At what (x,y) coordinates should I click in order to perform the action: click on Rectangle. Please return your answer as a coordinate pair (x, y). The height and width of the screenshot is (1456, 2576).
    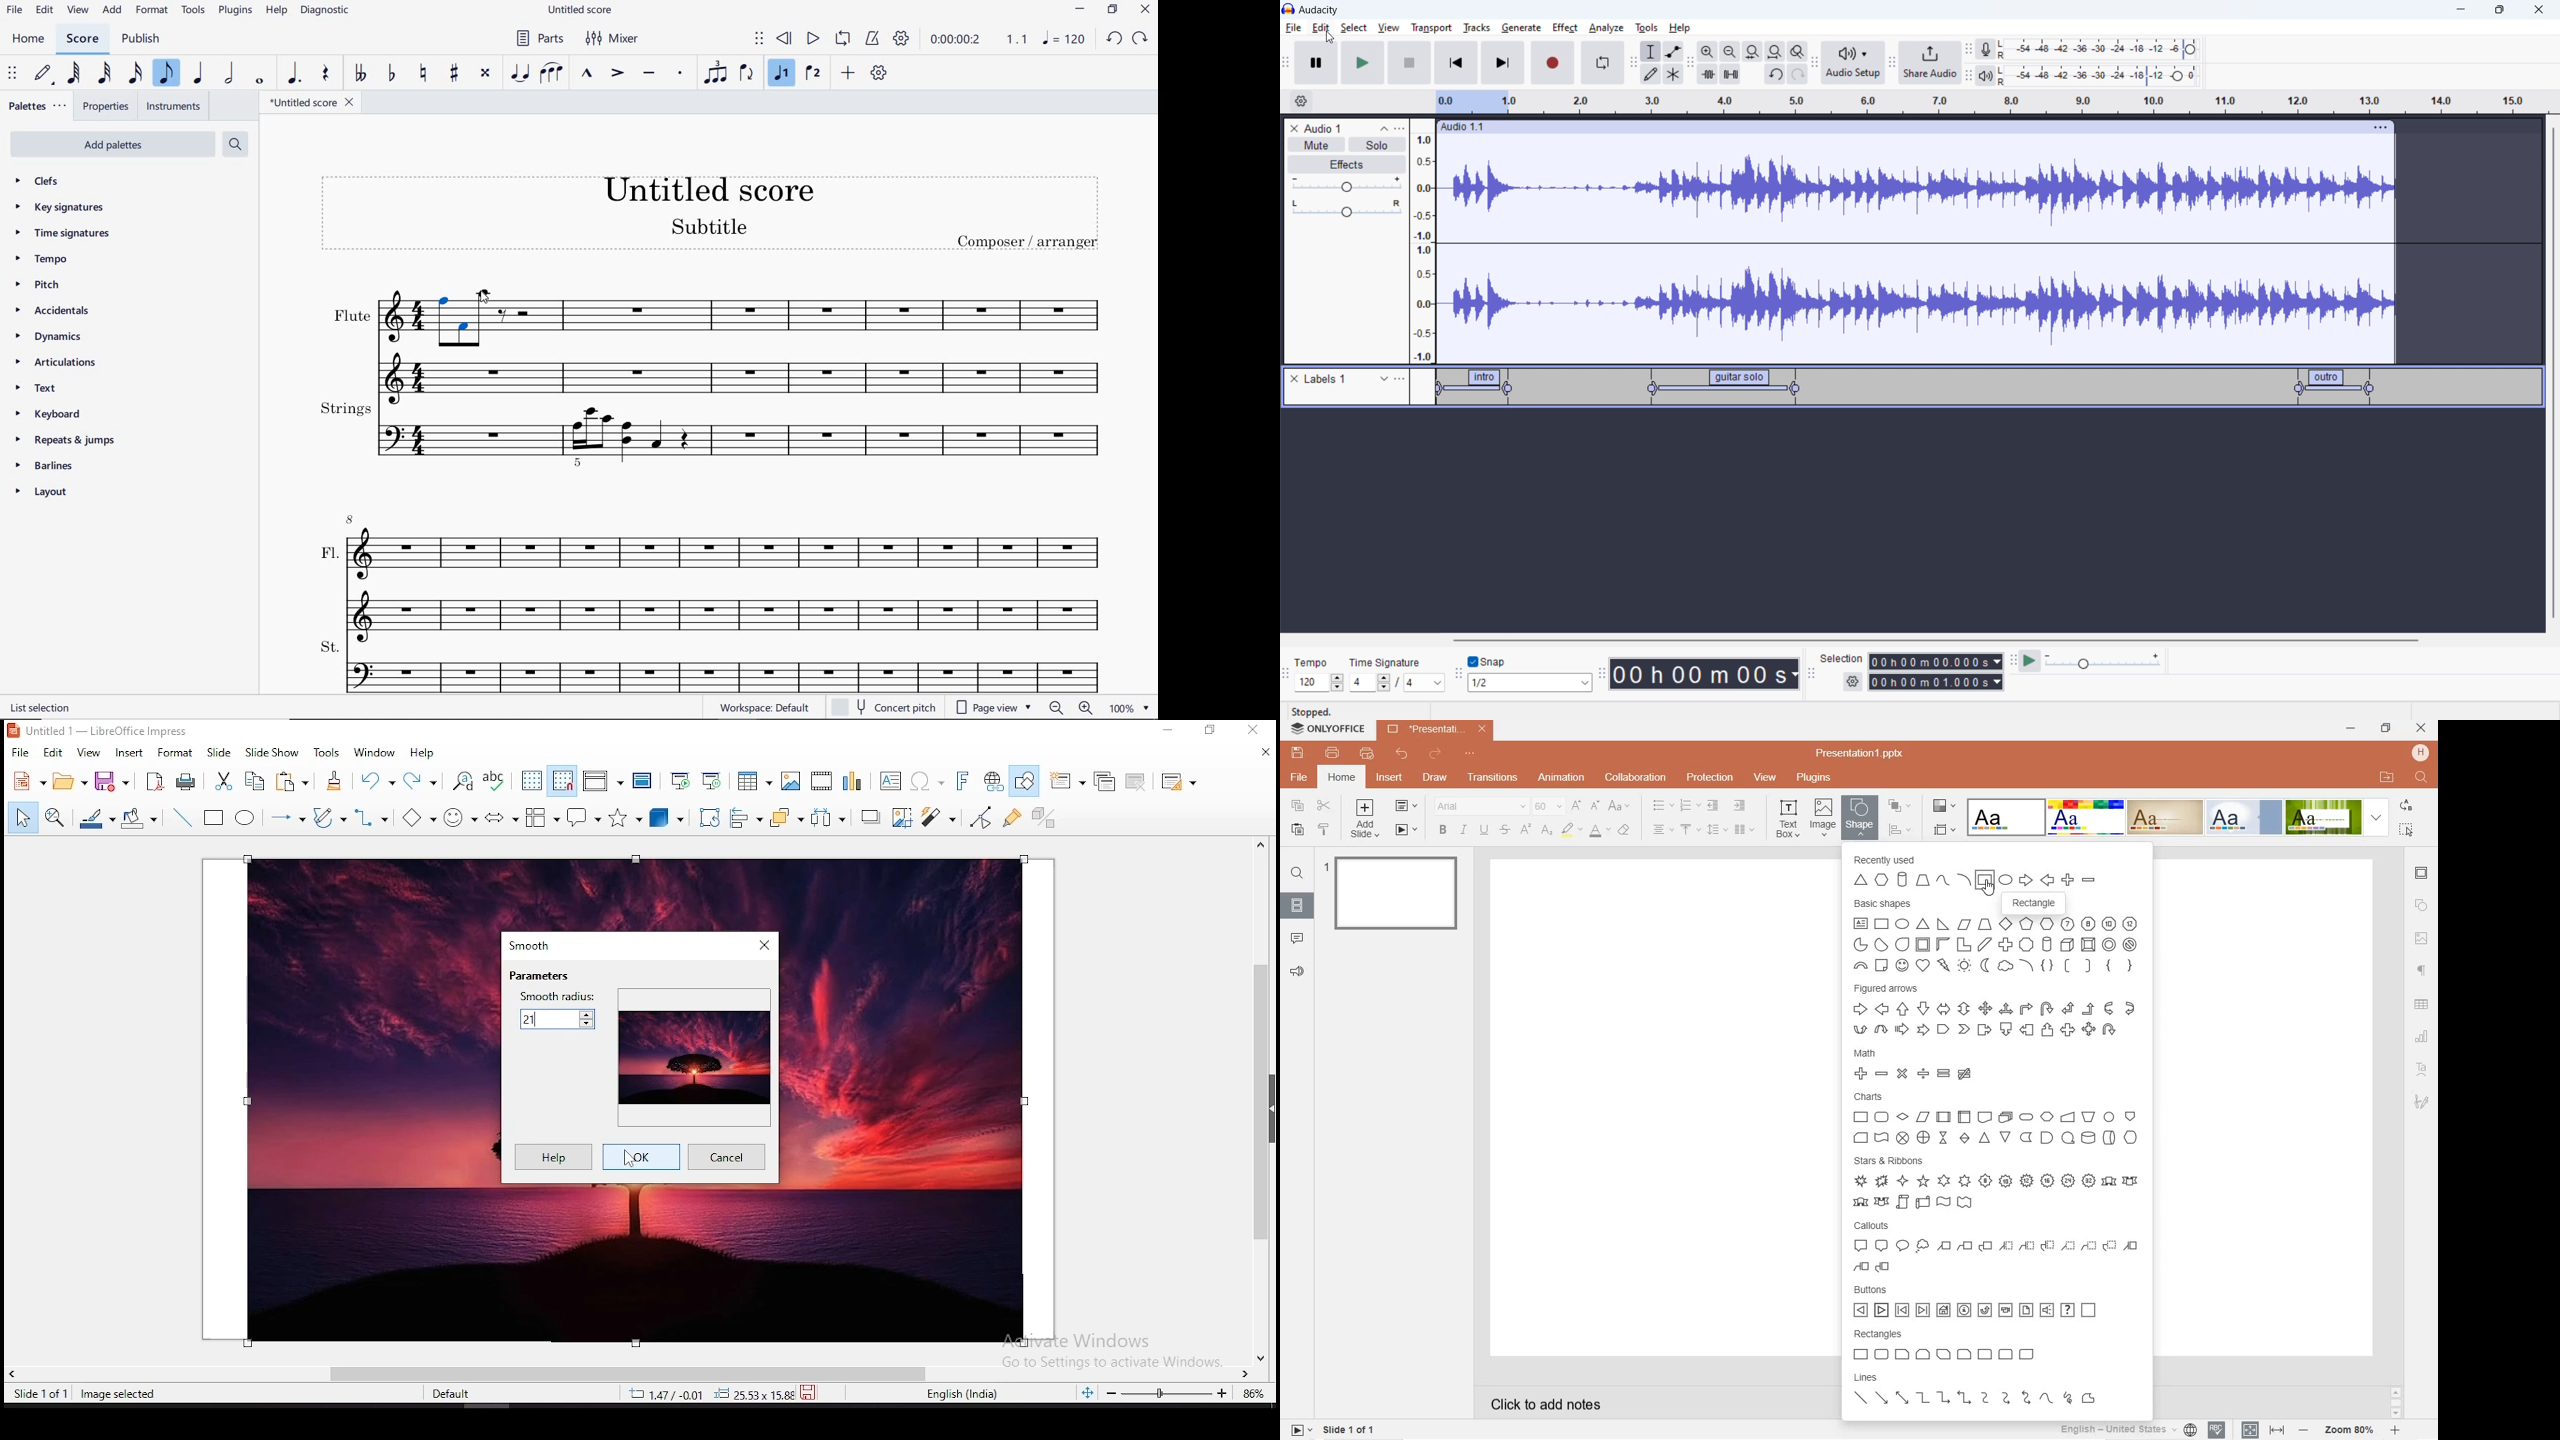
    Looking at the image, I should click on (2034, 902).